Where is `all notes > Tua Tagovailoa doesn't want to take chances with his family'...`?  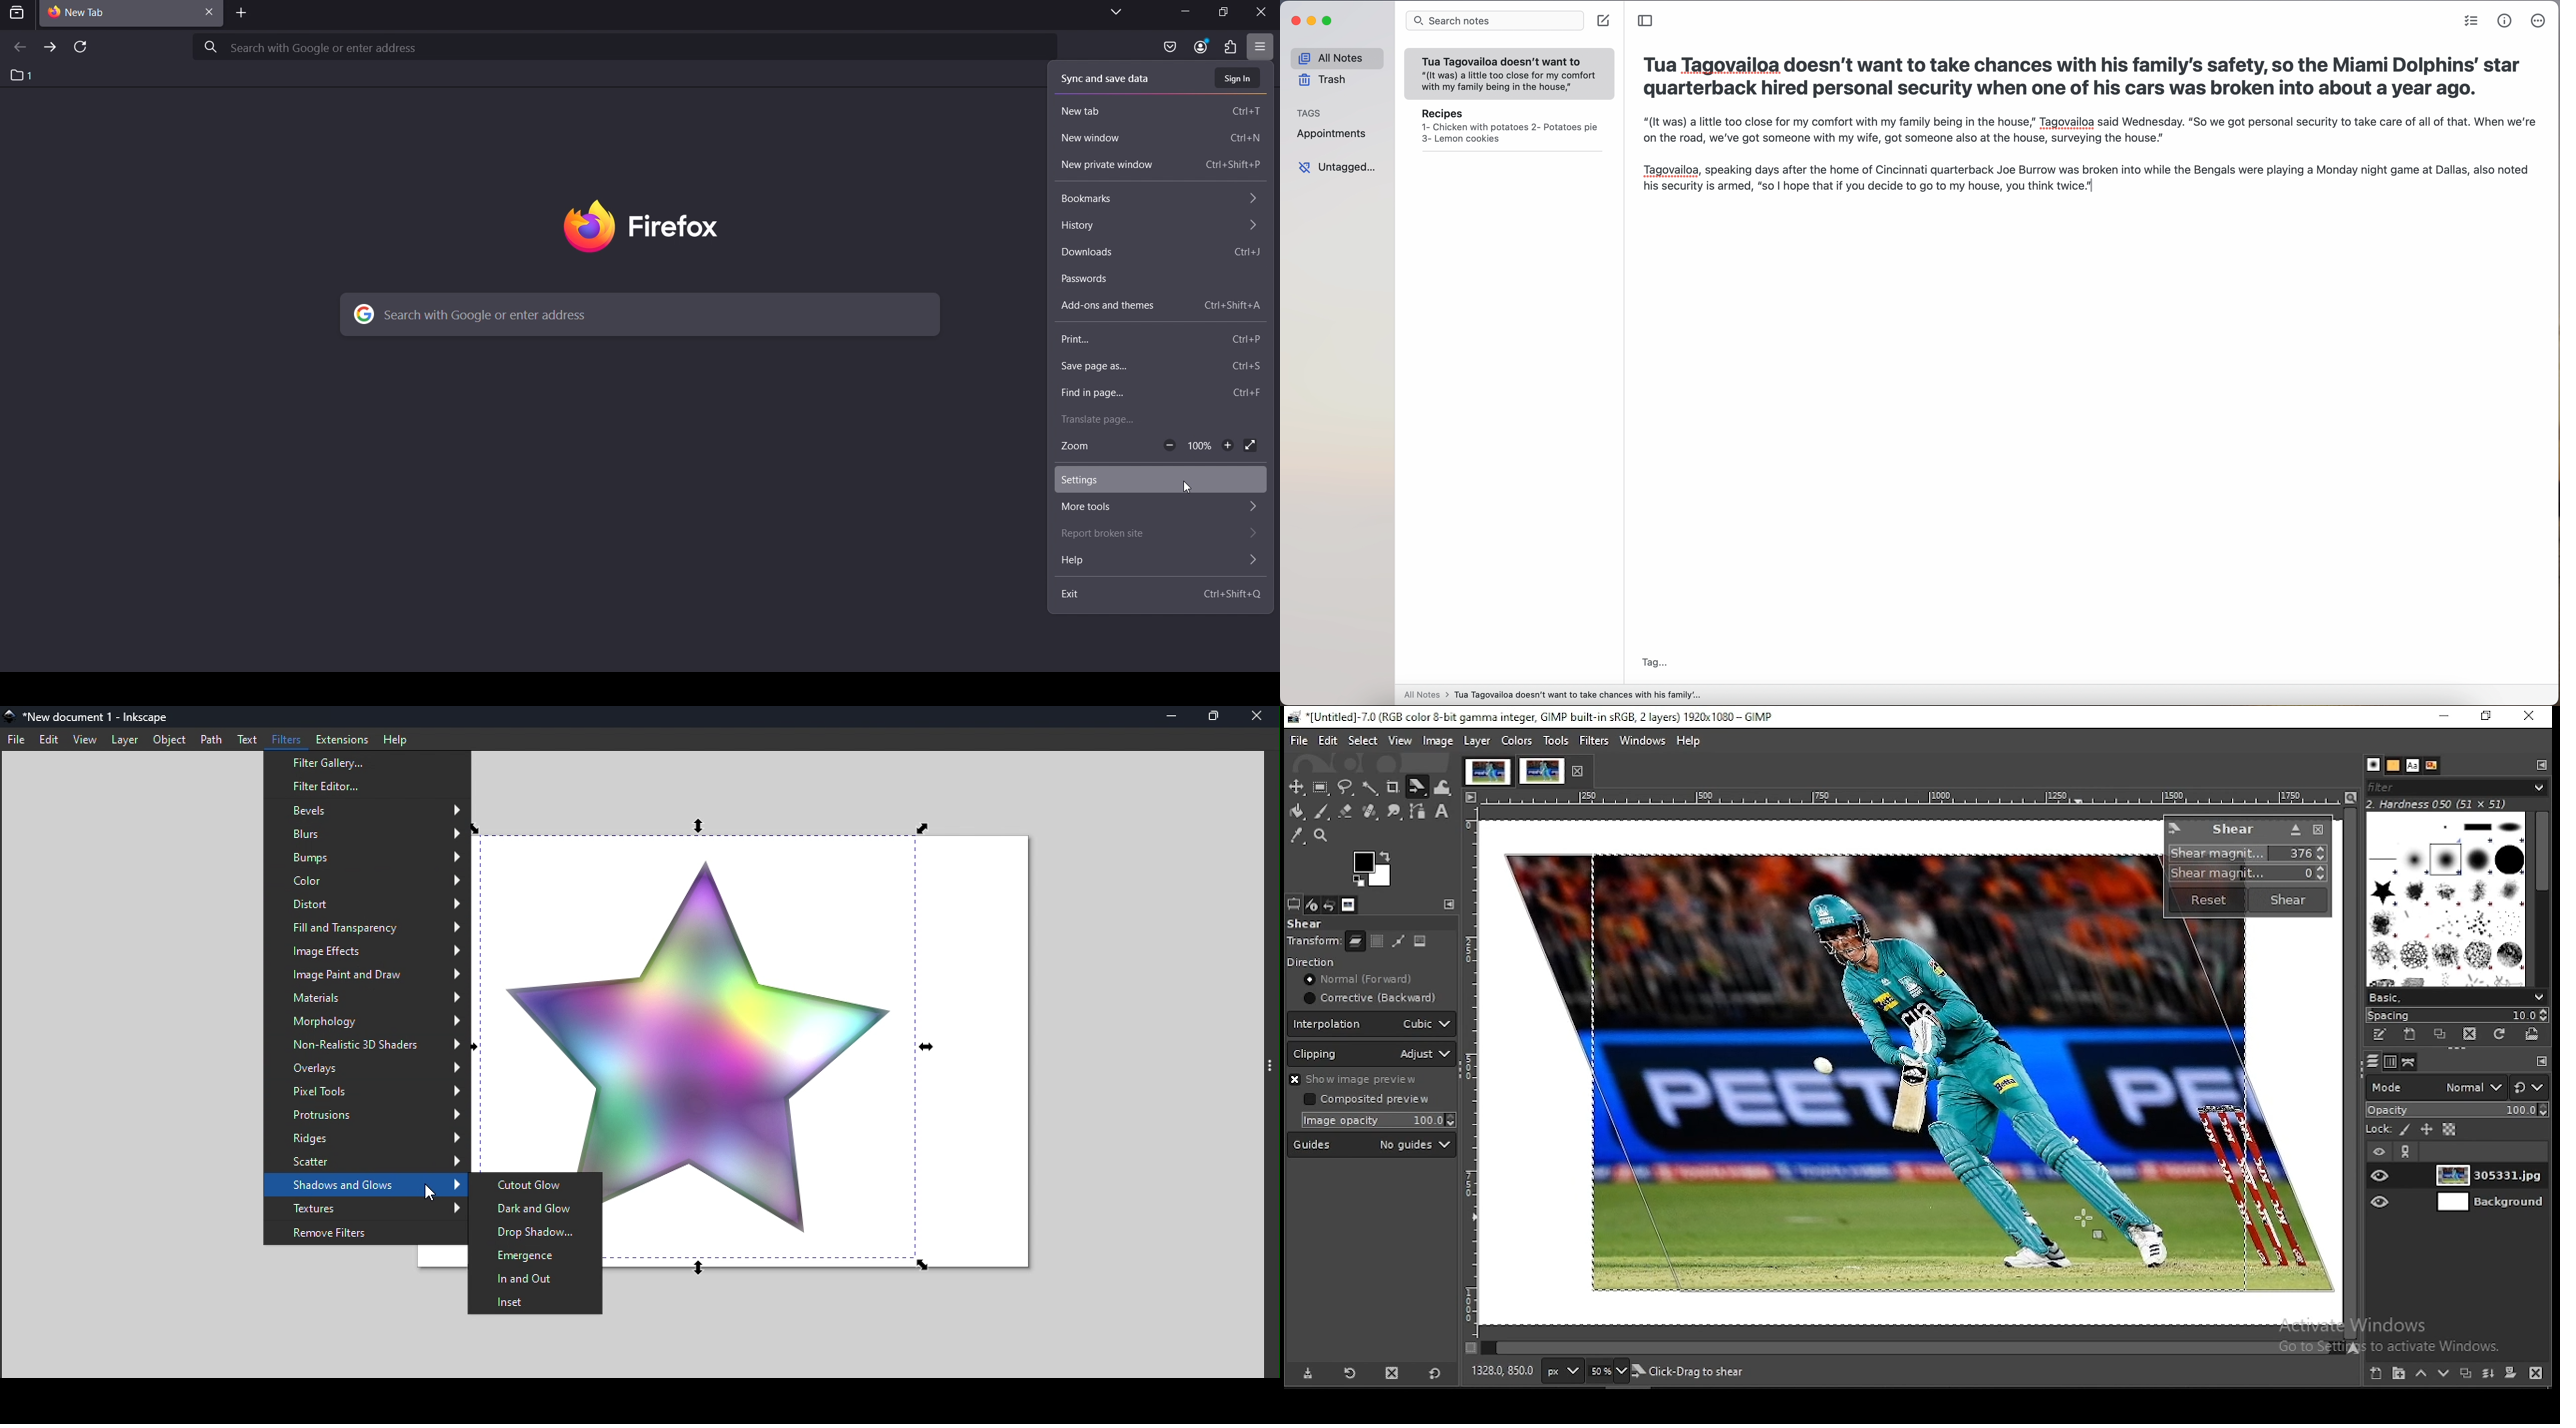
all notes > Tua Tagovailoa doesn't want to take chances with his family'... is located at coordinates (1554, 696).